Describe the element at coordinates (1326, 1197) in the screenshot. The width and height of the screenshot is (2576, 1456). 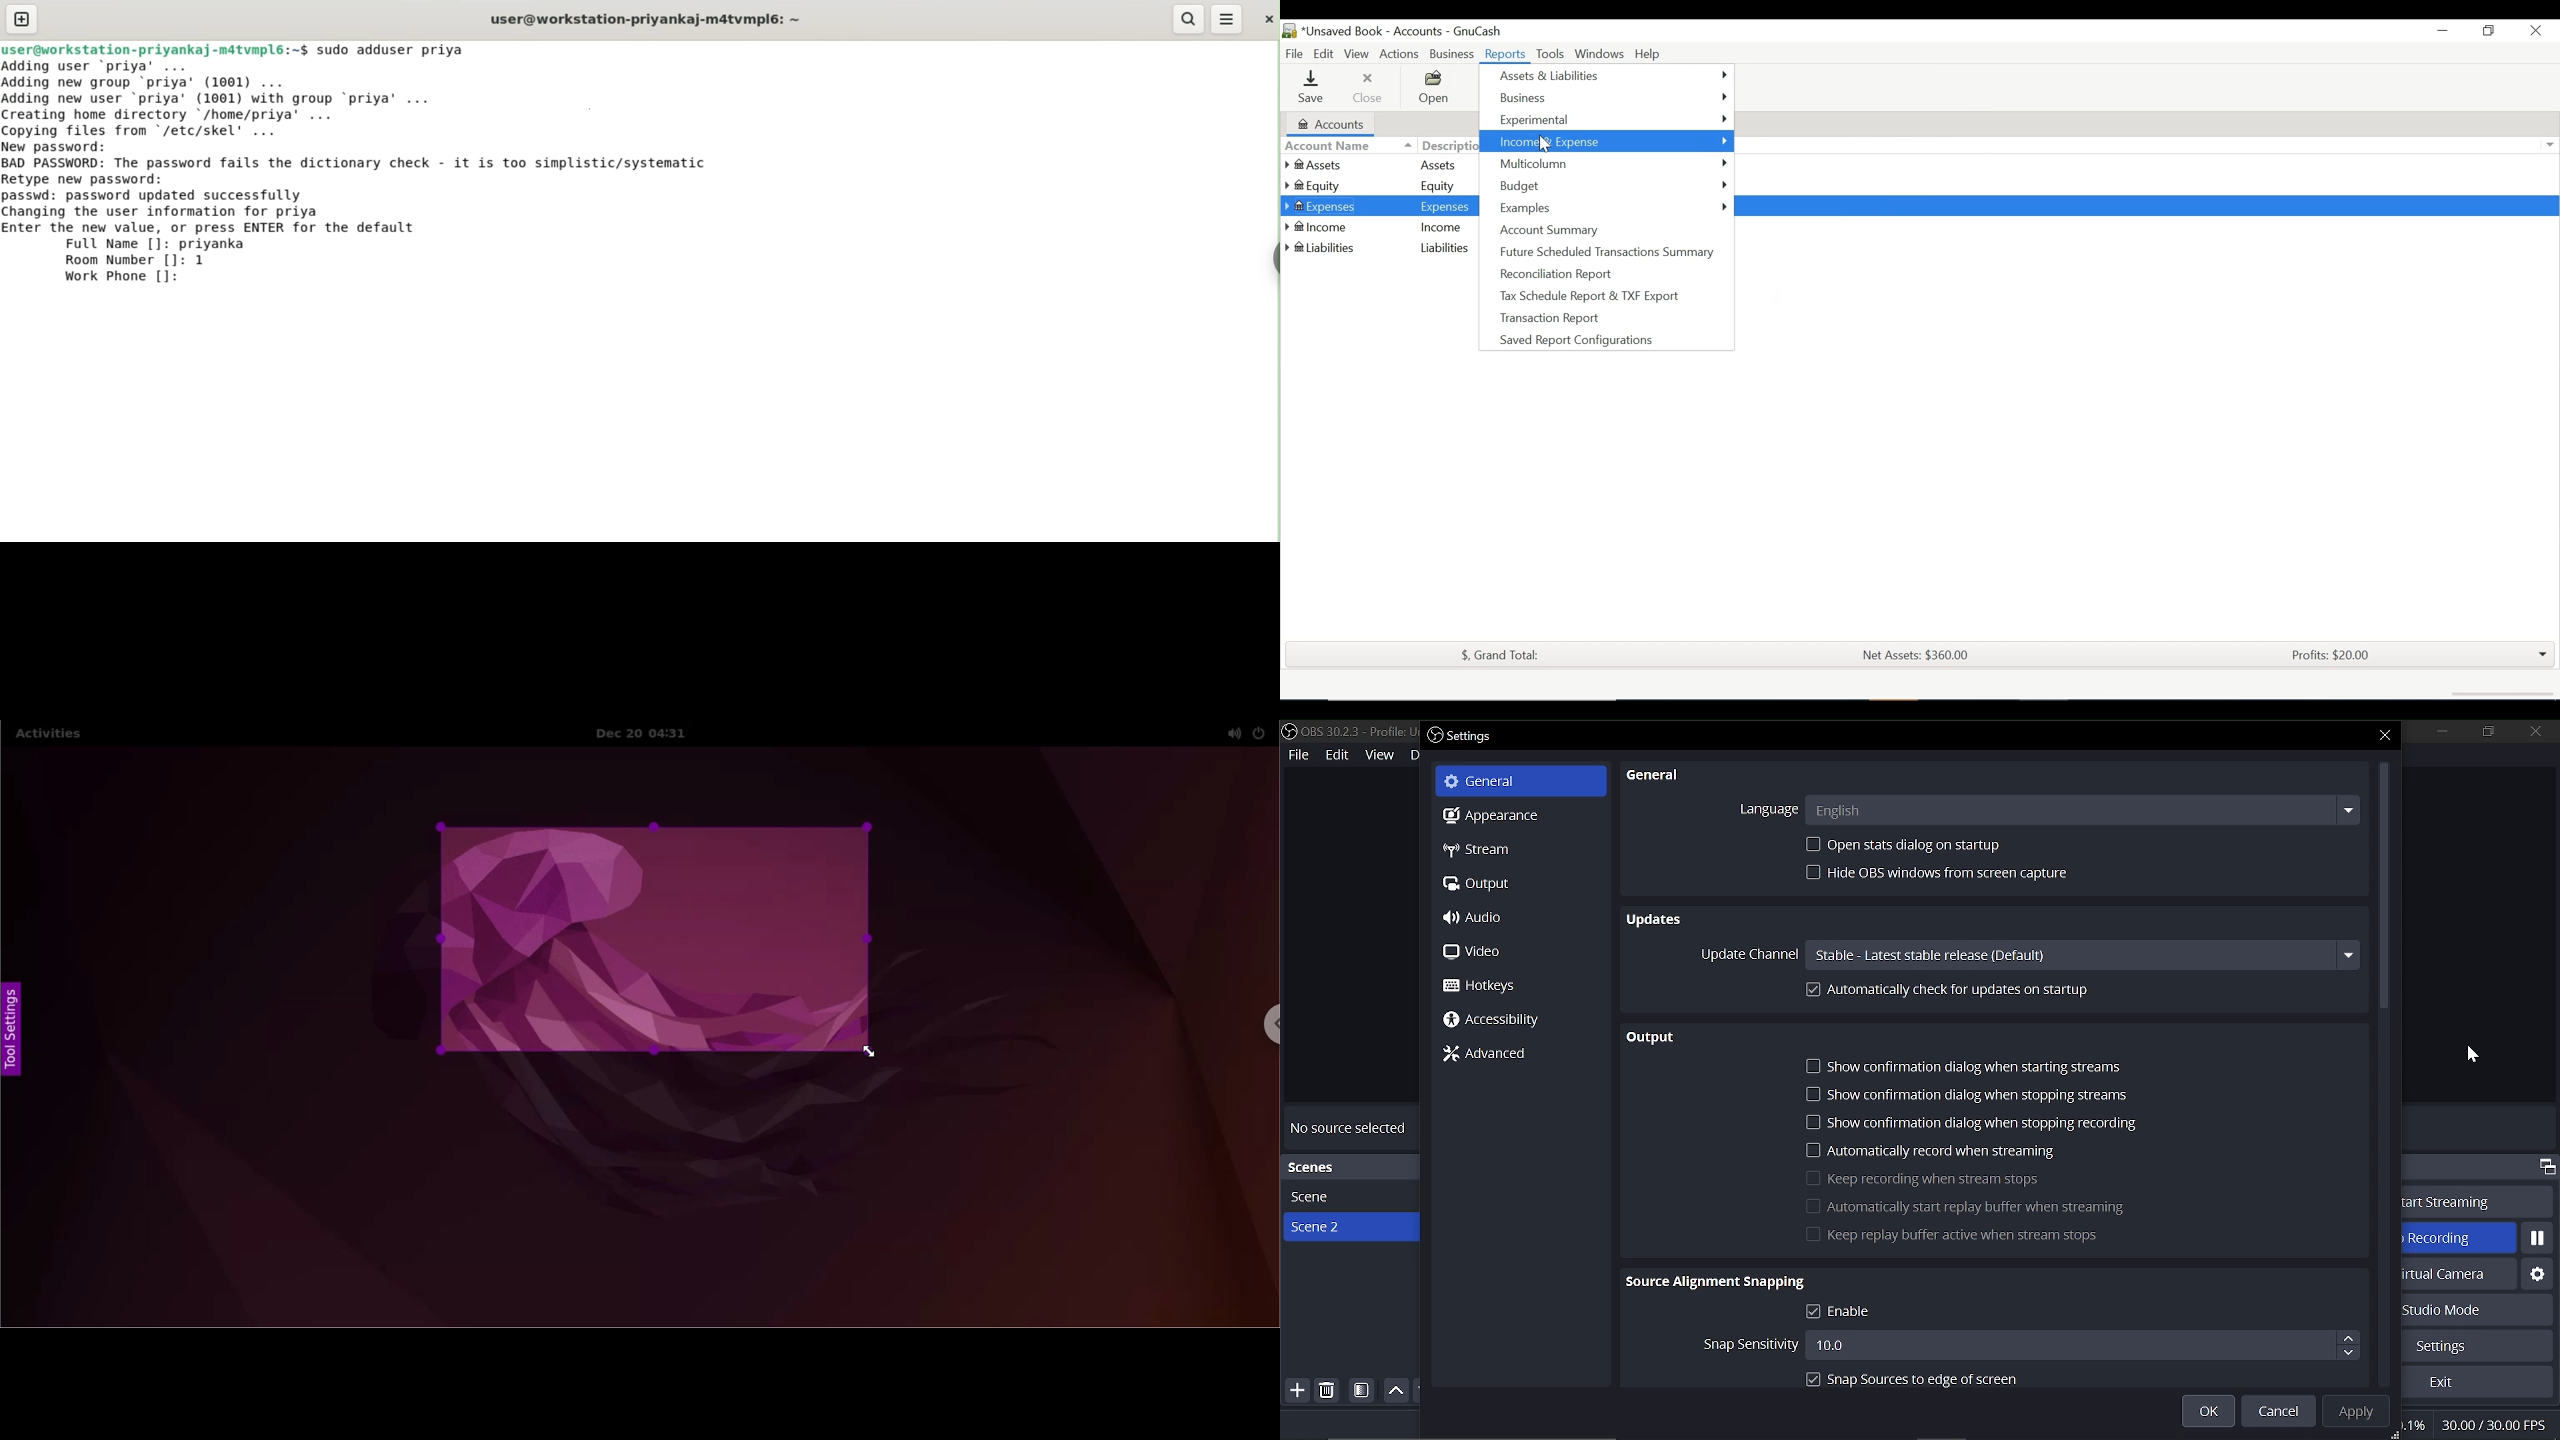
I see `Scene` at that location.